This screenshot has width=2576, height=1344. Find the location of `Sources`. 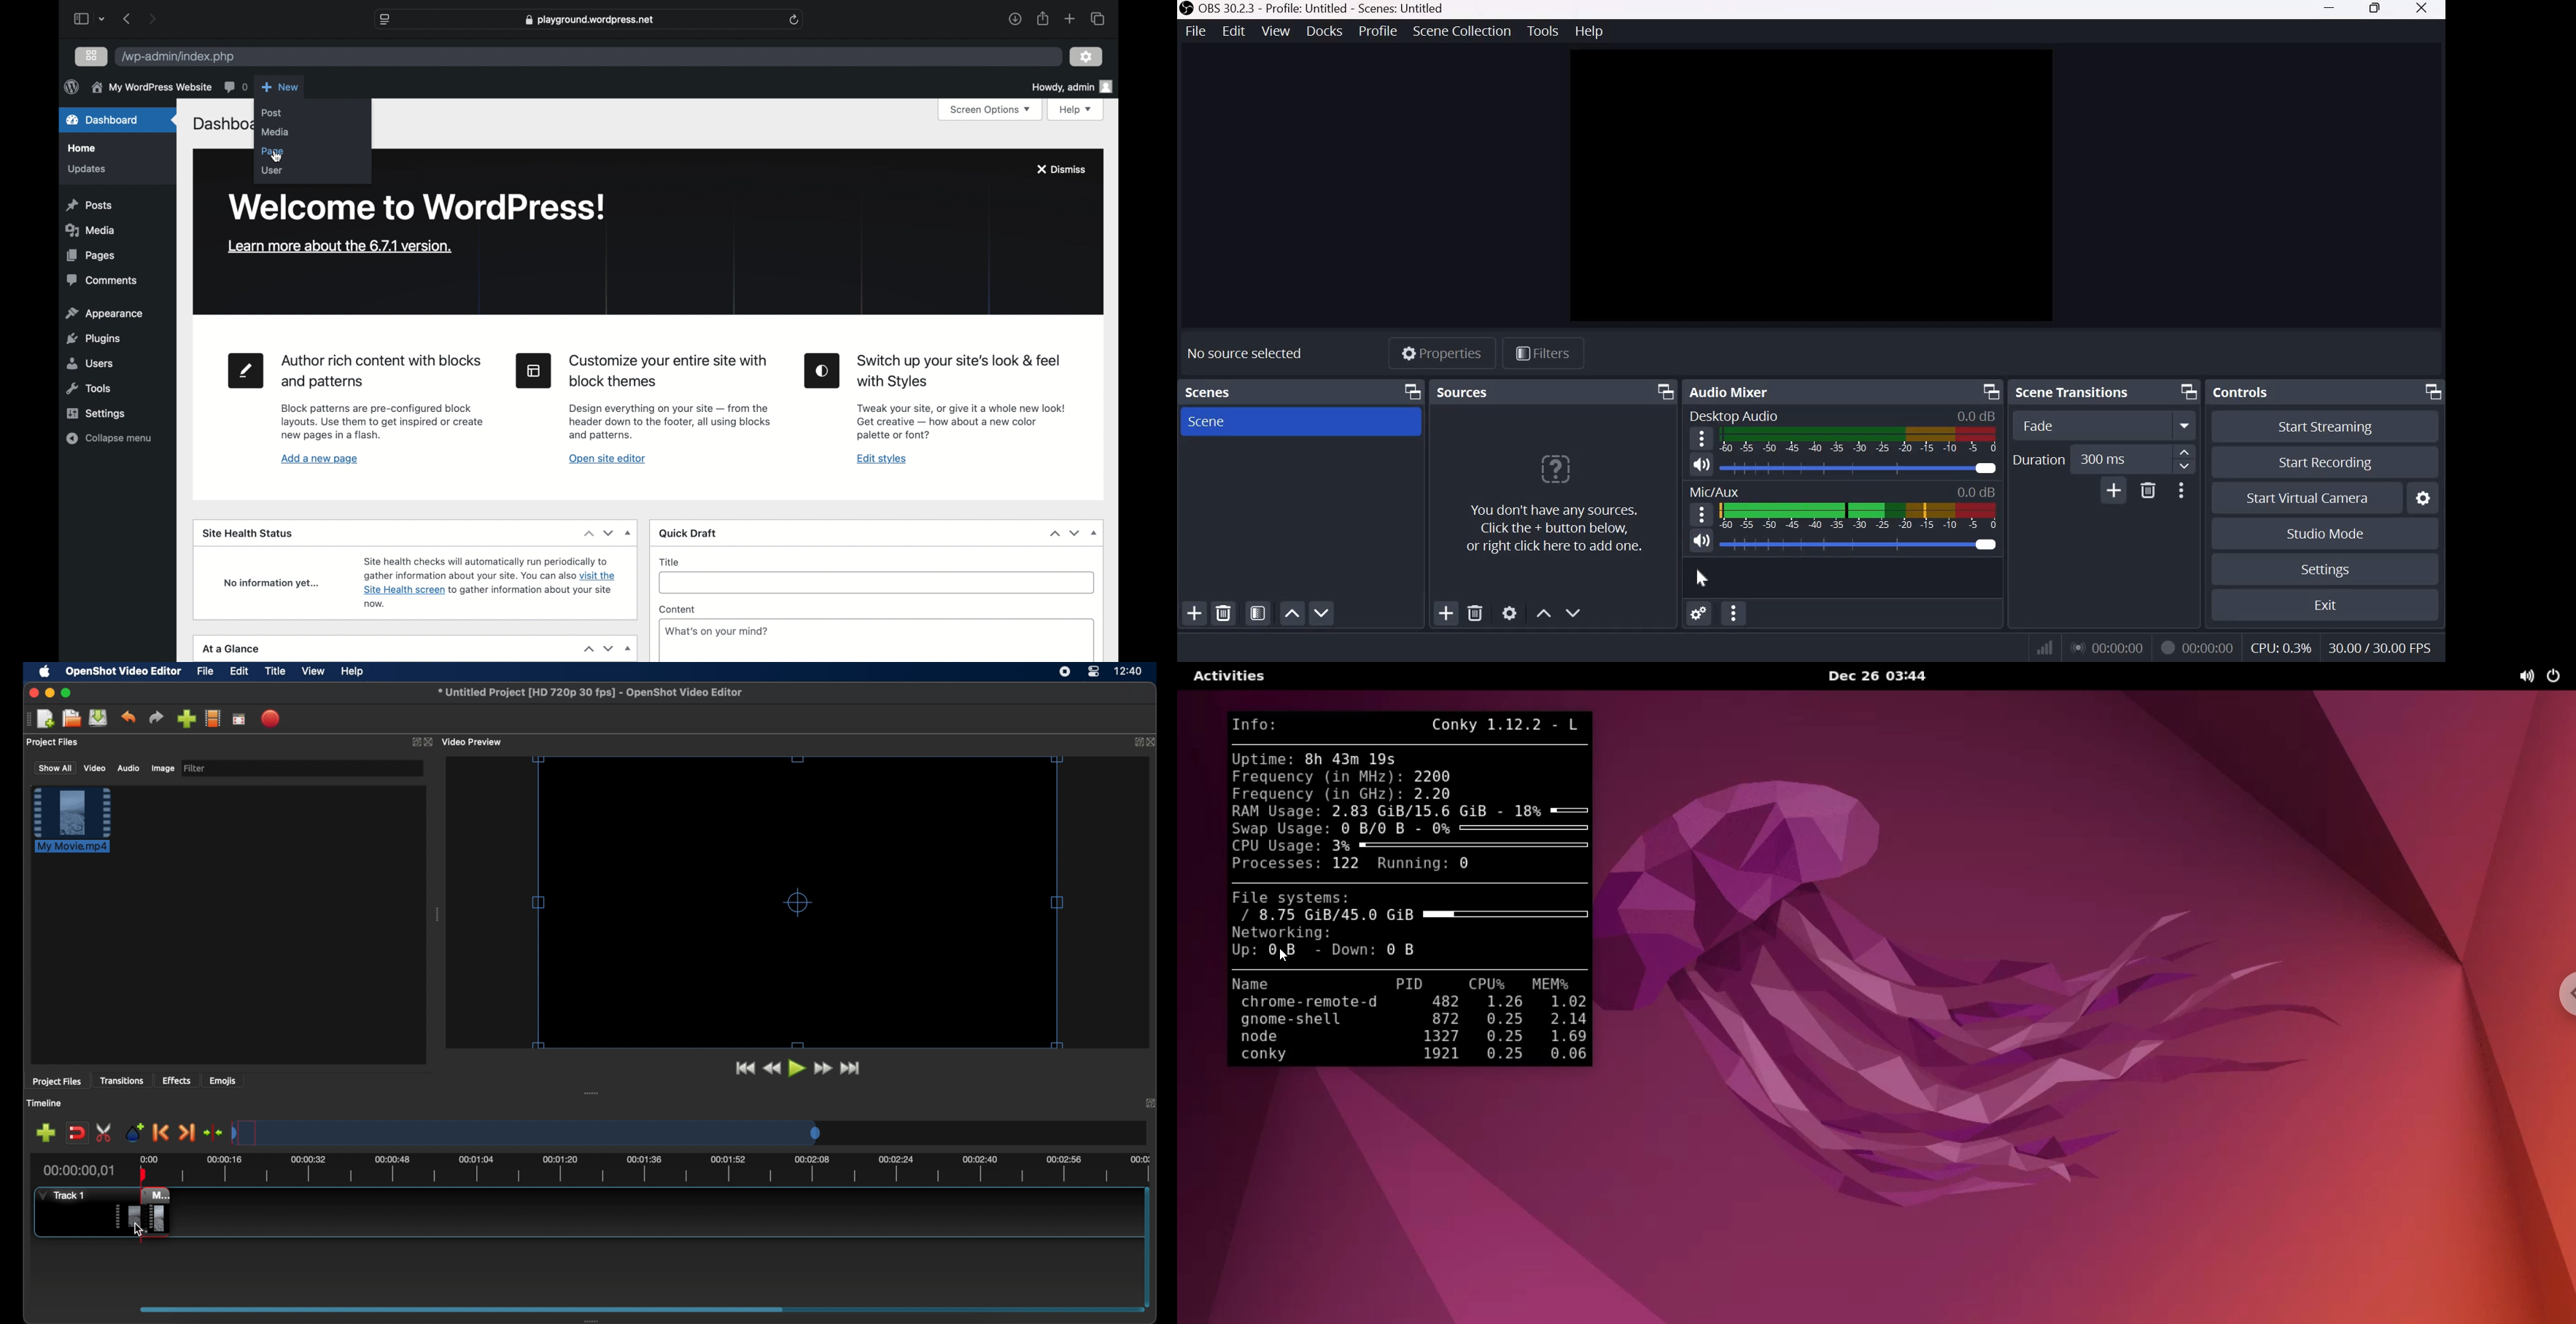

Sources is located at coordinates (1465, 390).